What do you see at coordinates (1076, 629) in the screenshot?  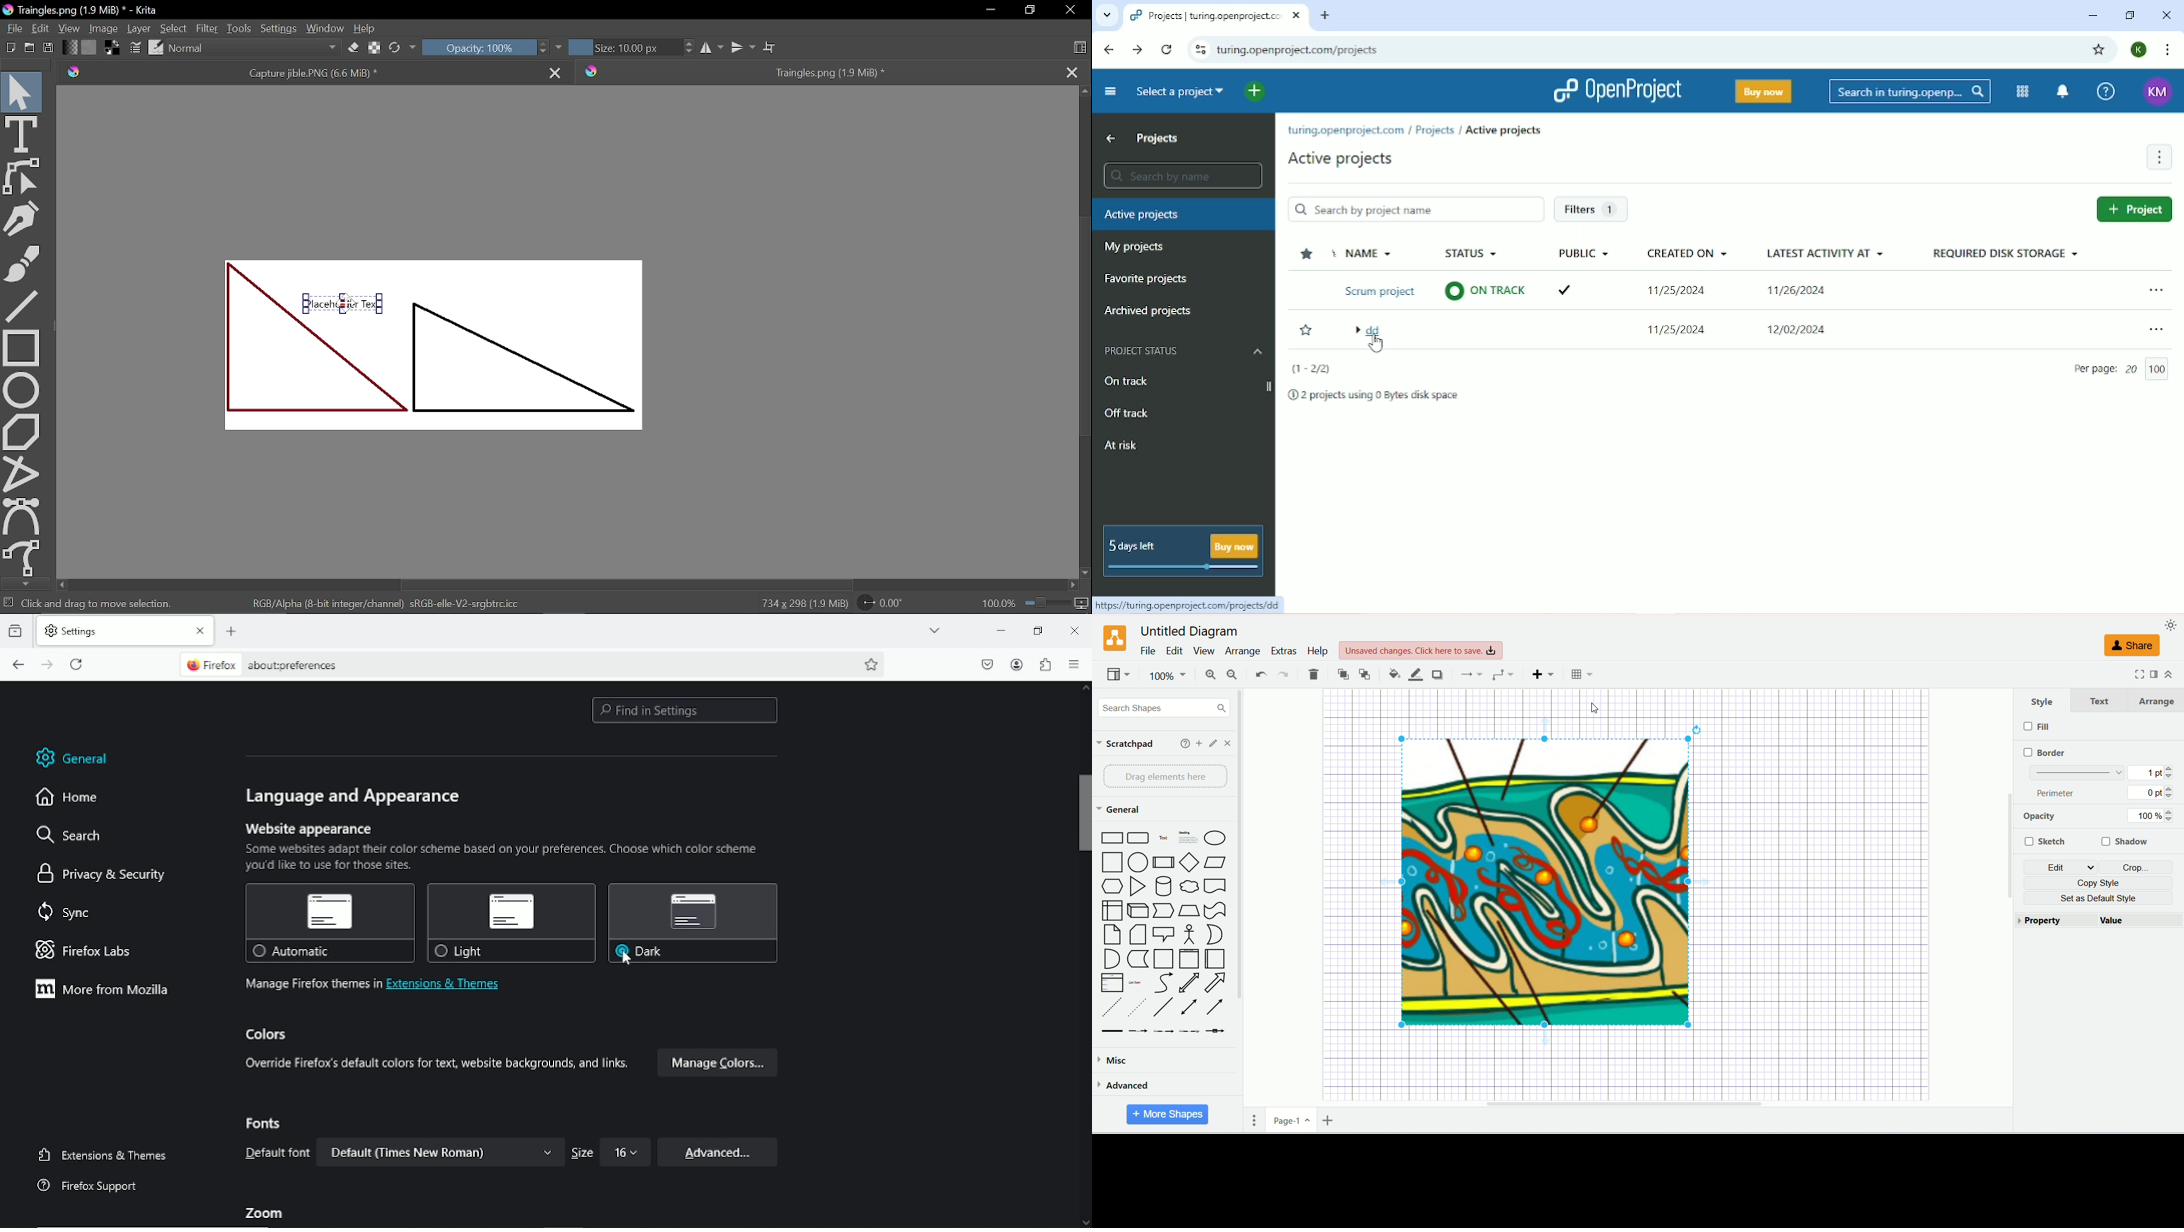 I see `Close` at bounding box center [1076, 629].